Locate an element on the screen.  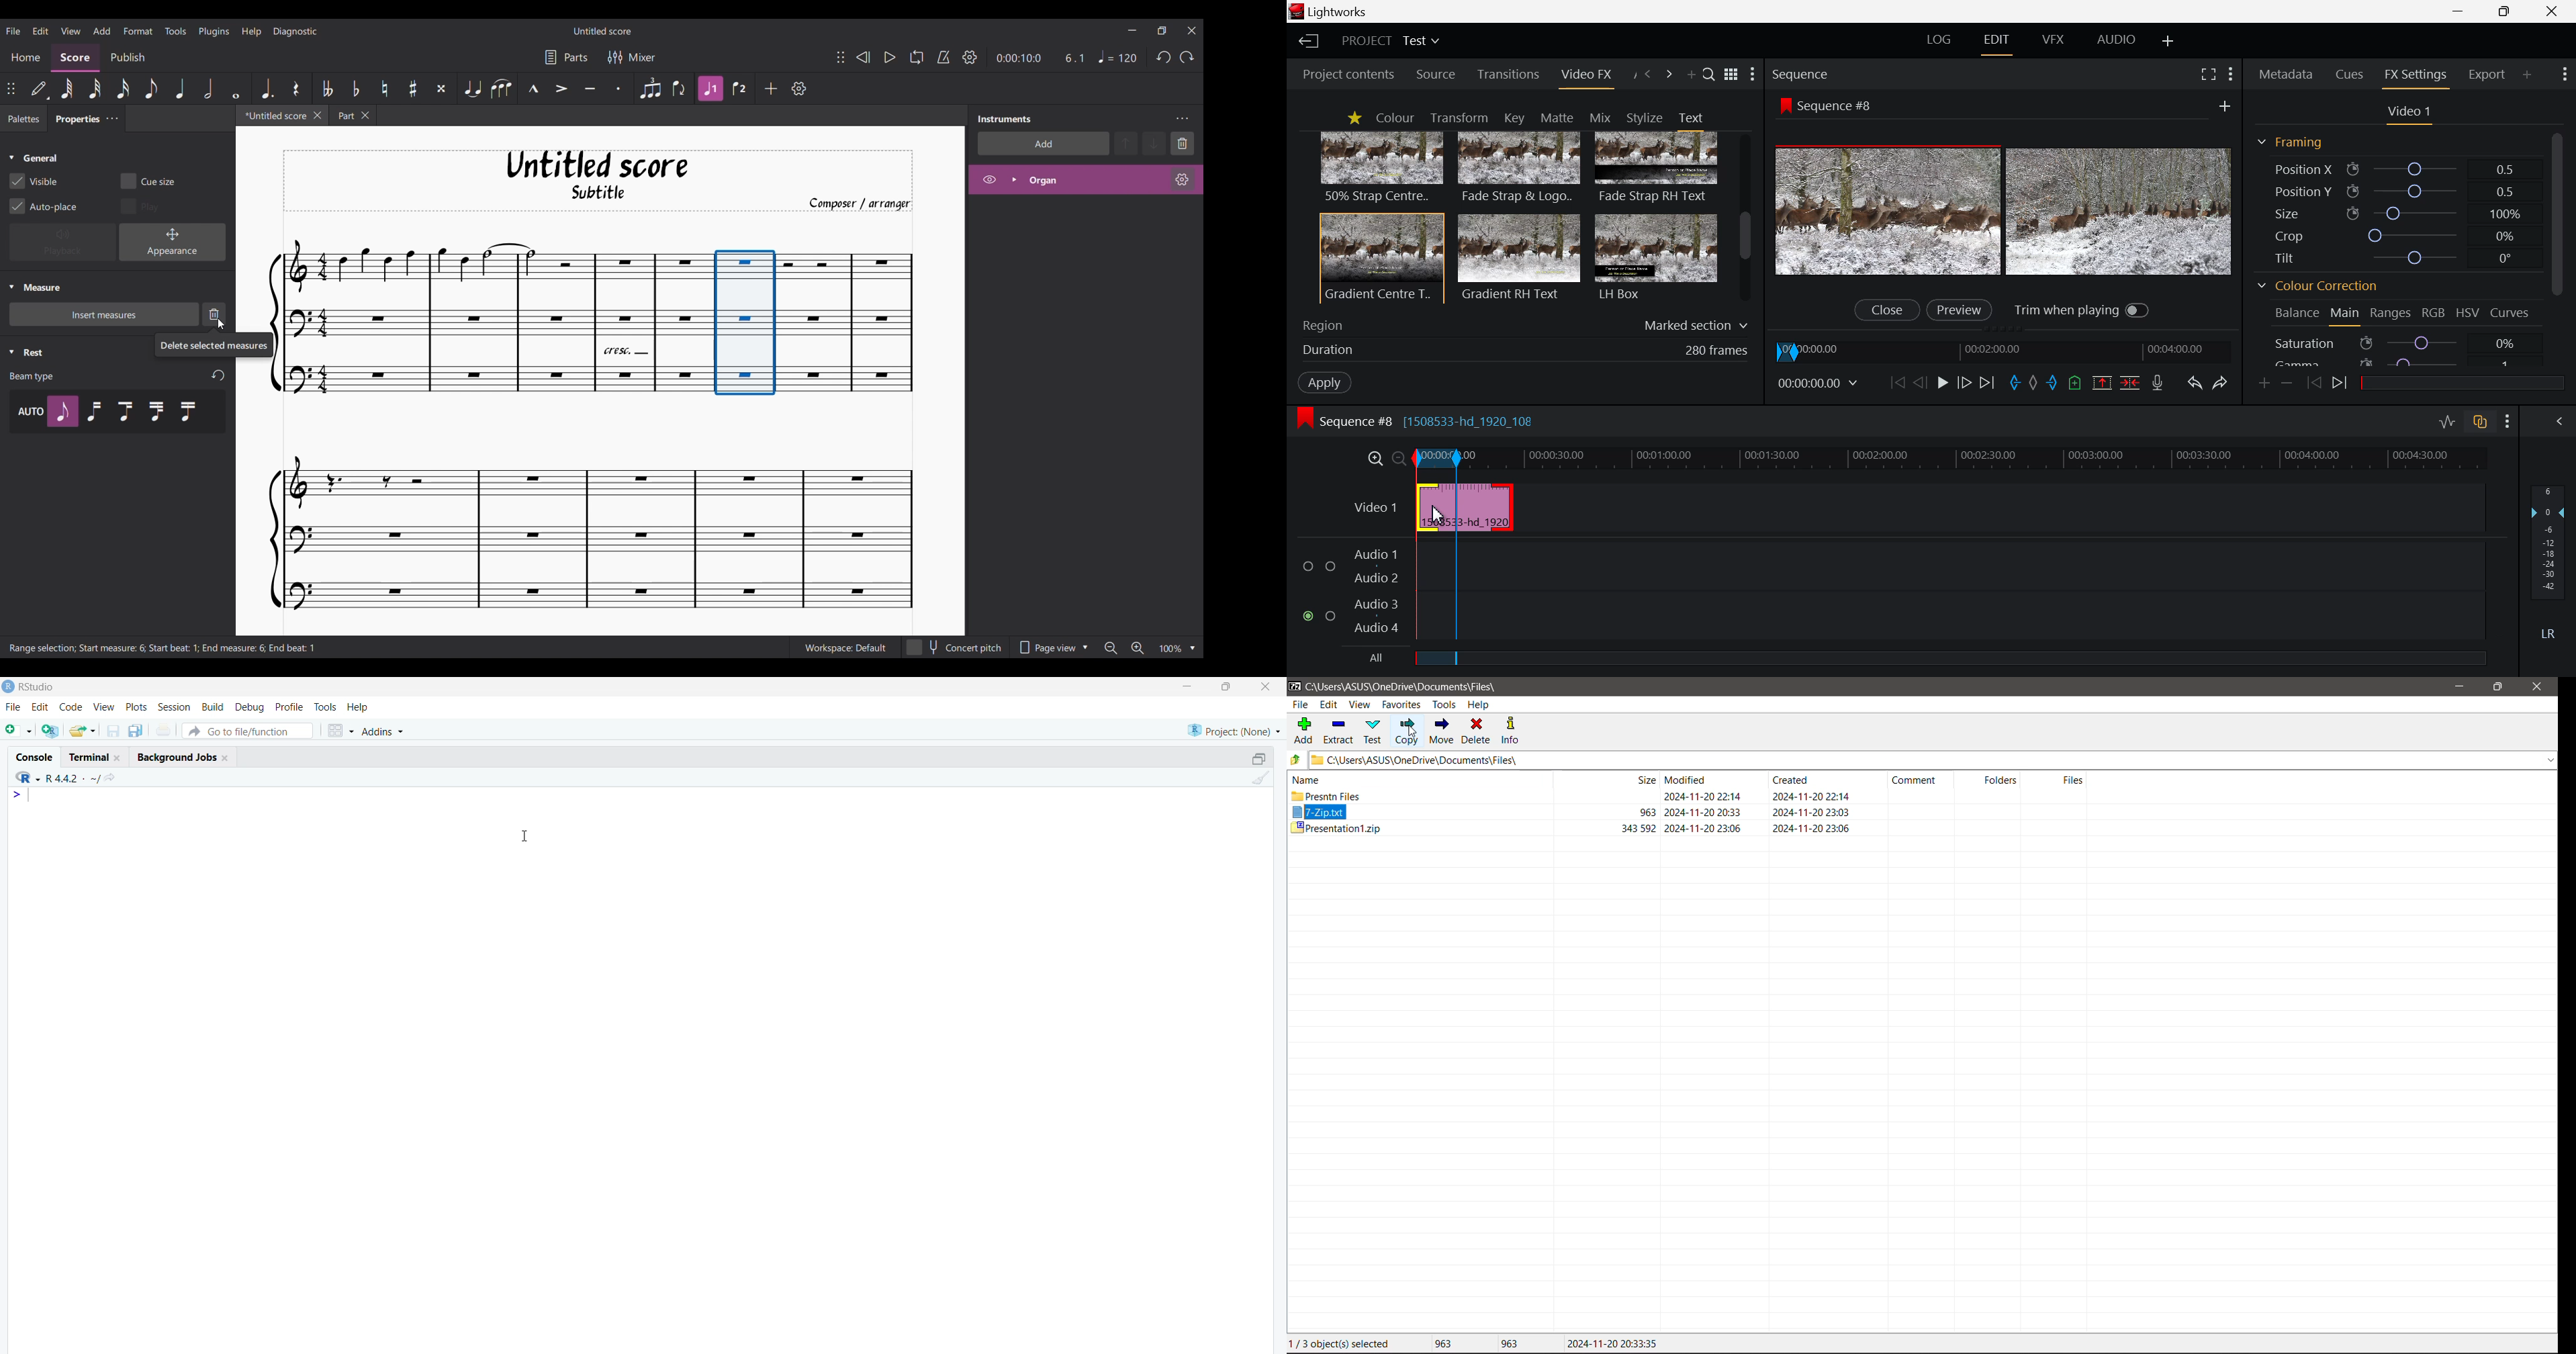
Zoom factor is located at coordinates (1170, 649).